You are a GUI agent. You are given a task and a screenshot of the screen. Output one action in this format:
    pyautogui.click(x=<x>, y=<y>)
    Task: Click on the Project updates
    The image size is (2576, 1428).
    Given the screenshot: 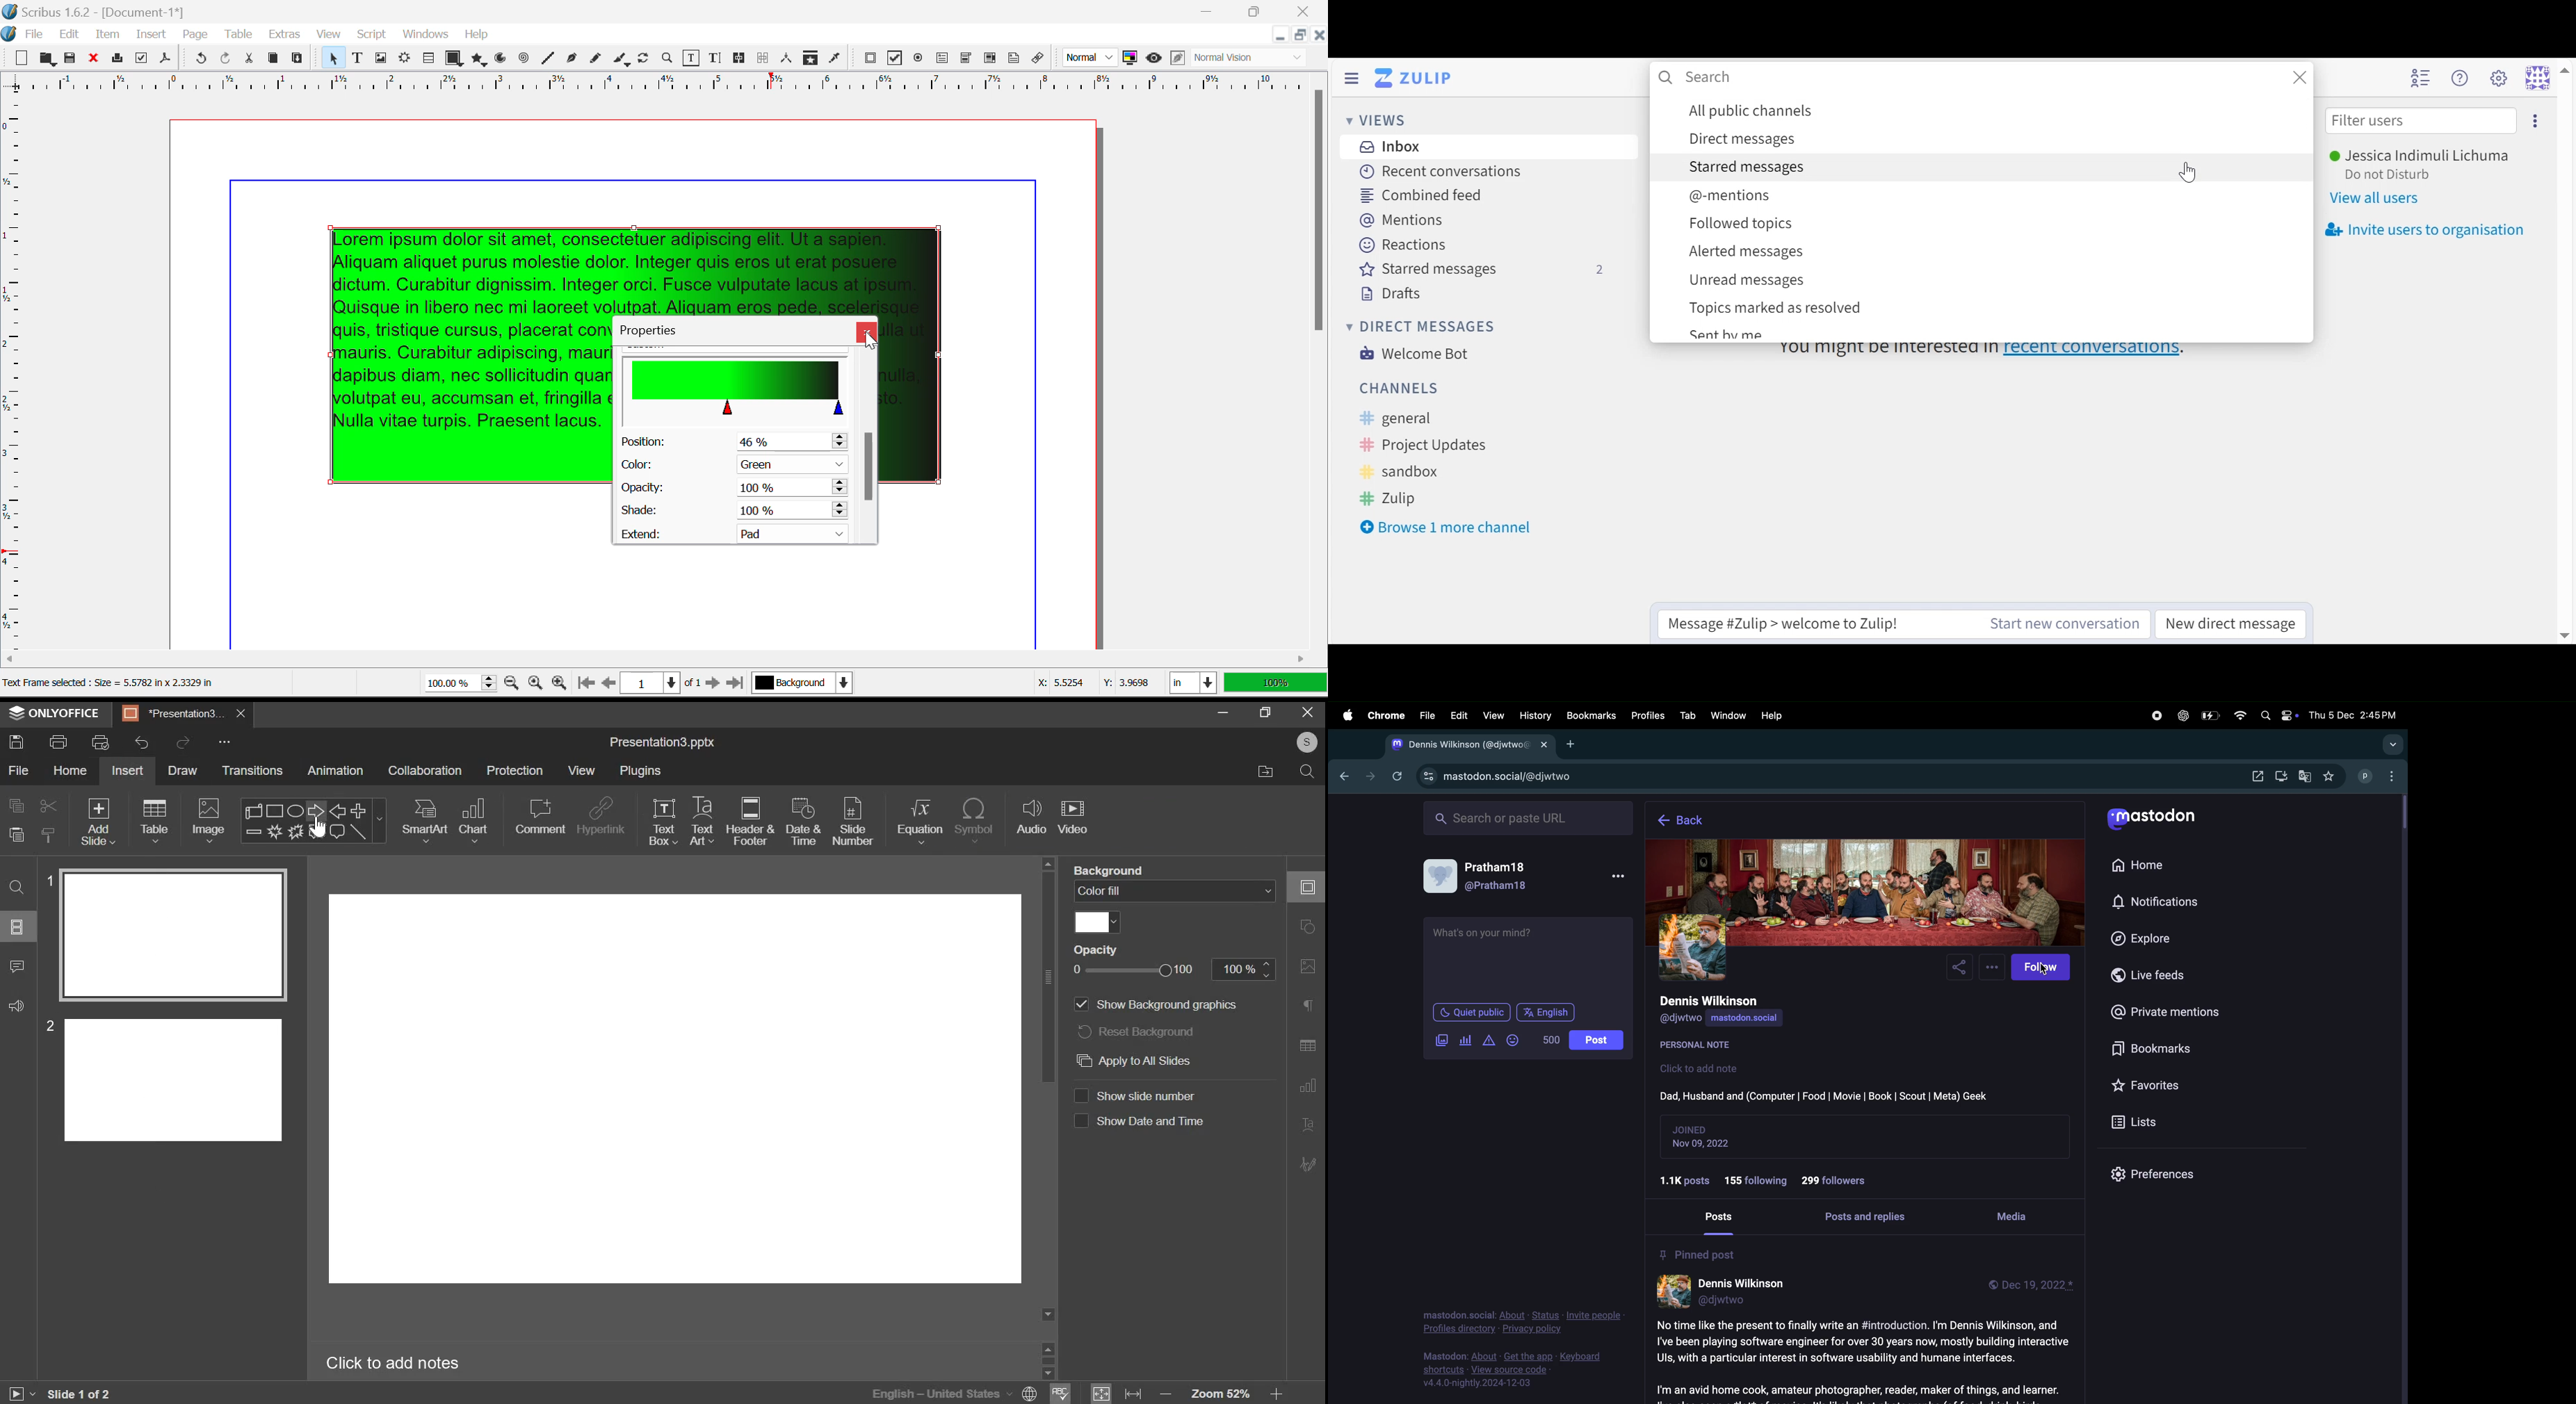 What is the action you would take?
    pyautogui.click(x=1419, y=445)
    